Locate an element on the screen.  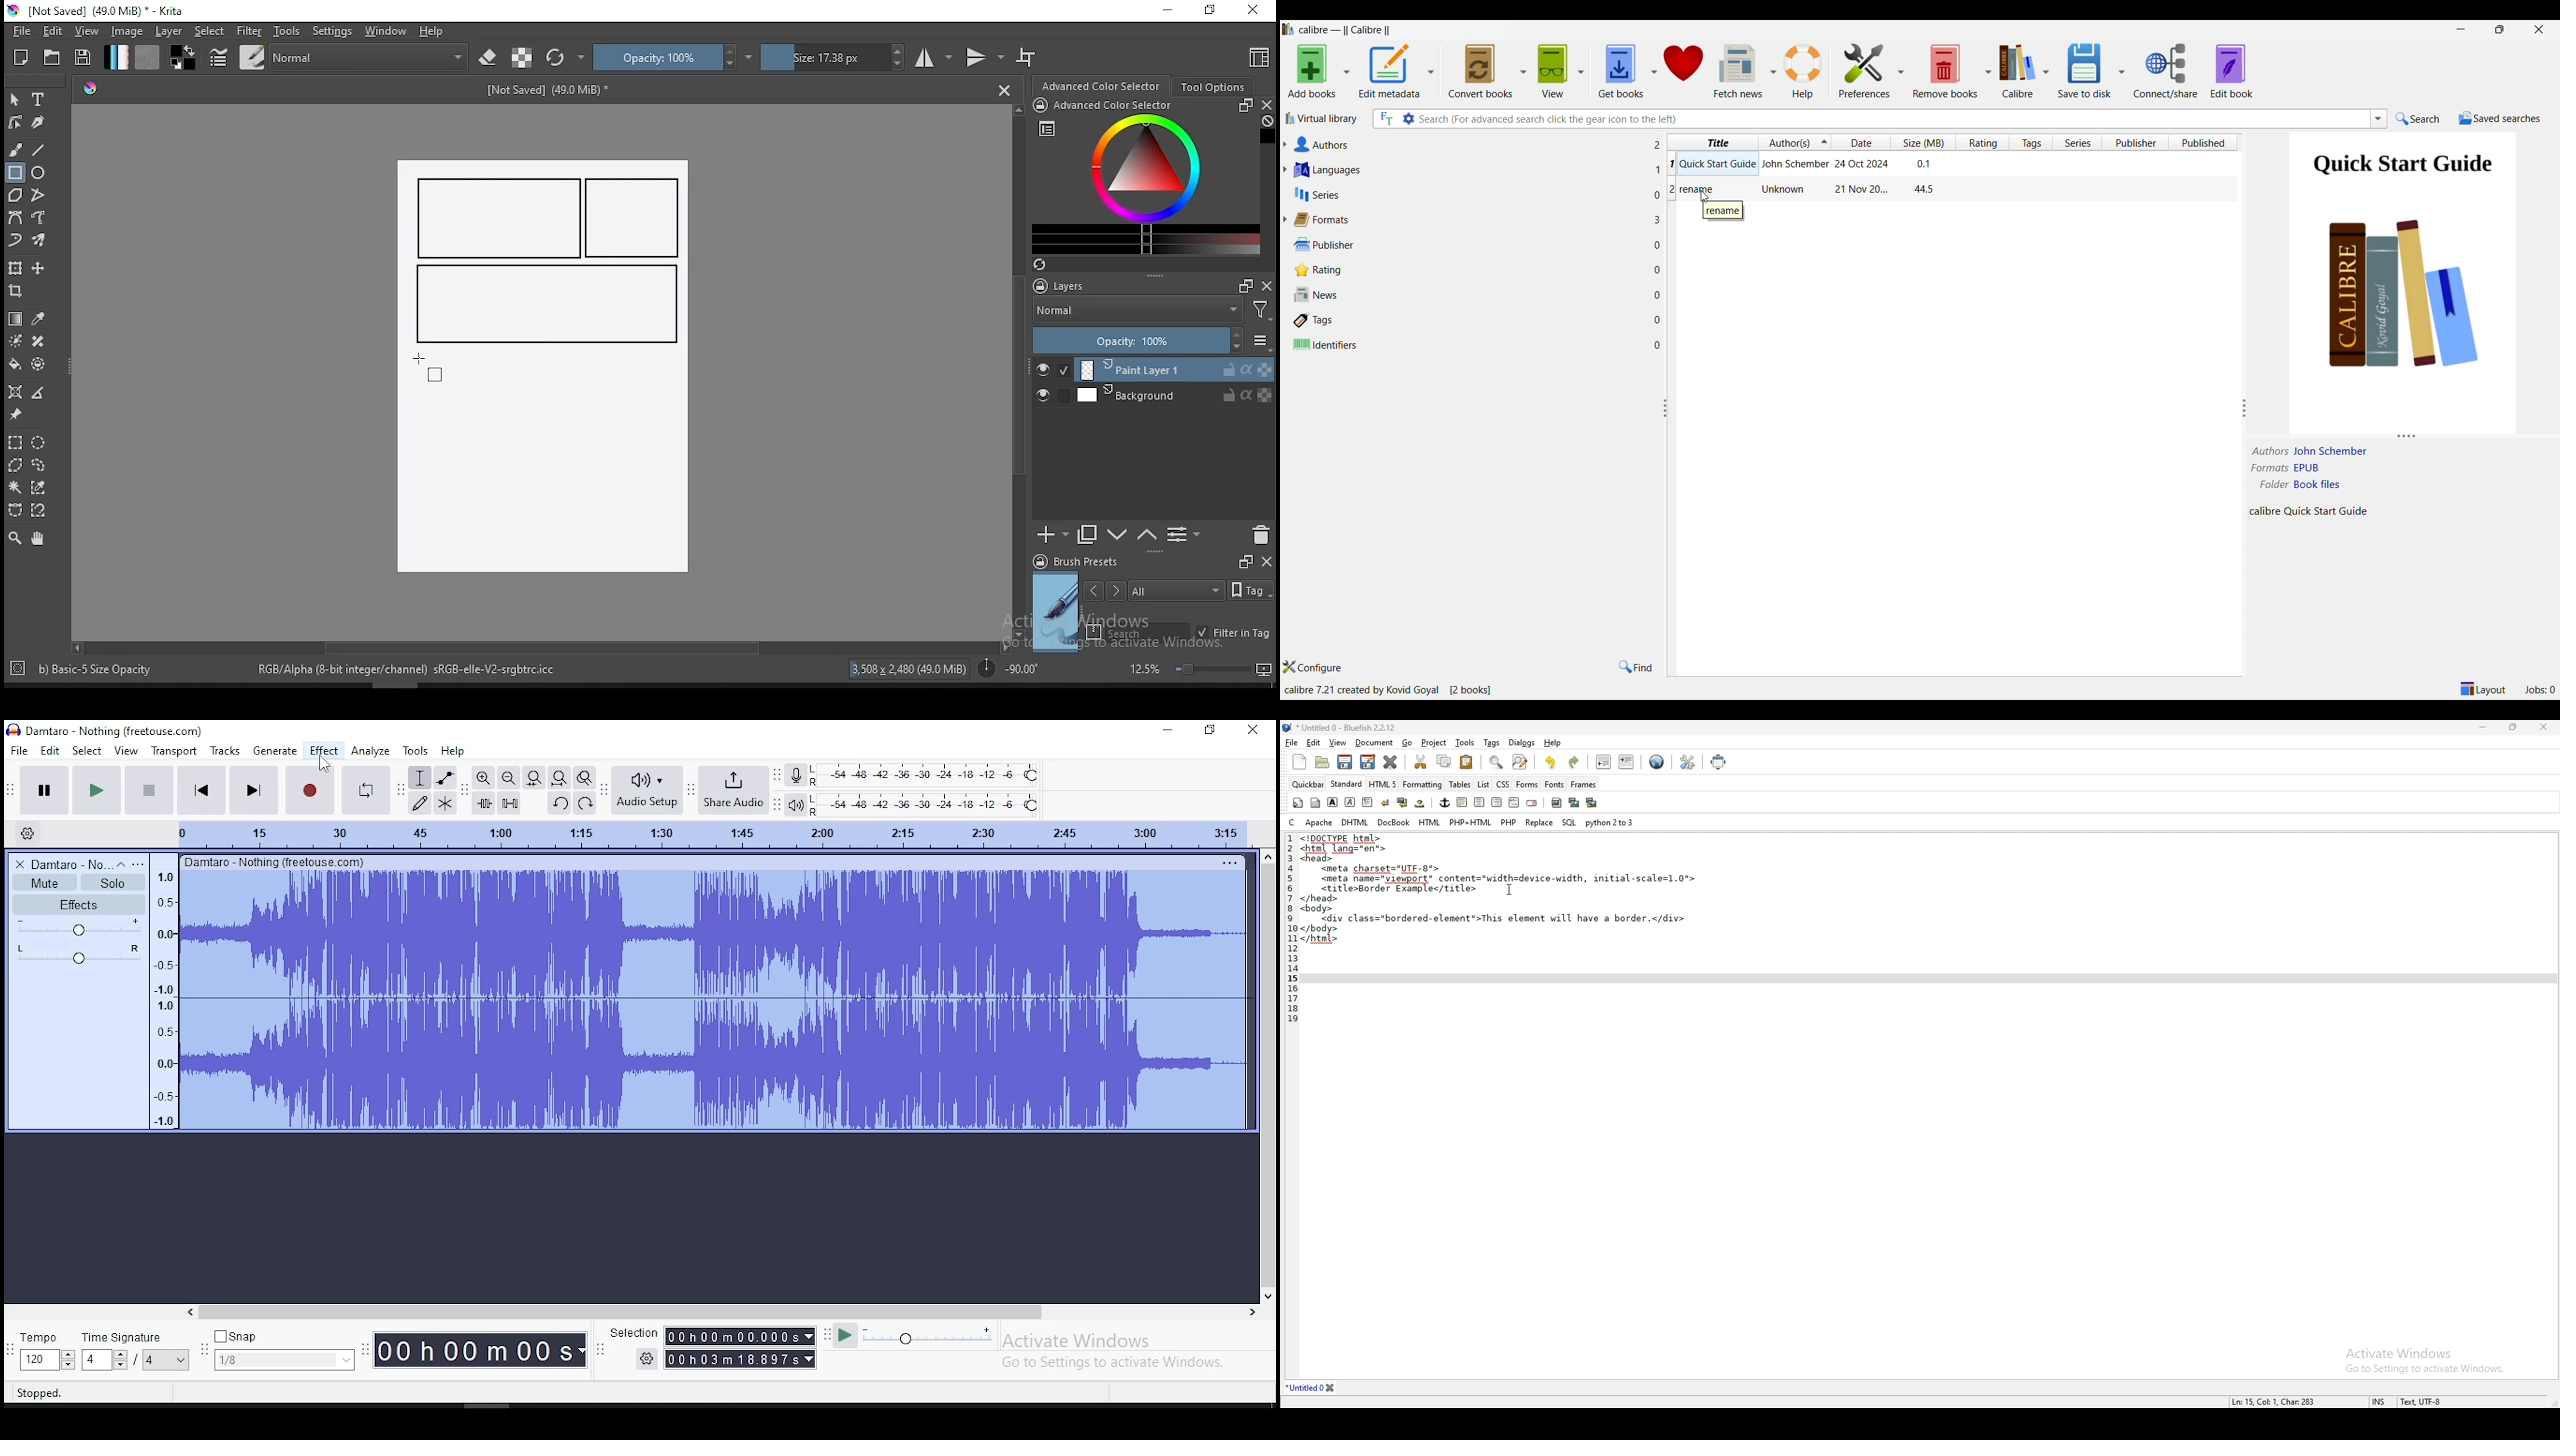
restore is located at coordinates (2499, 29).